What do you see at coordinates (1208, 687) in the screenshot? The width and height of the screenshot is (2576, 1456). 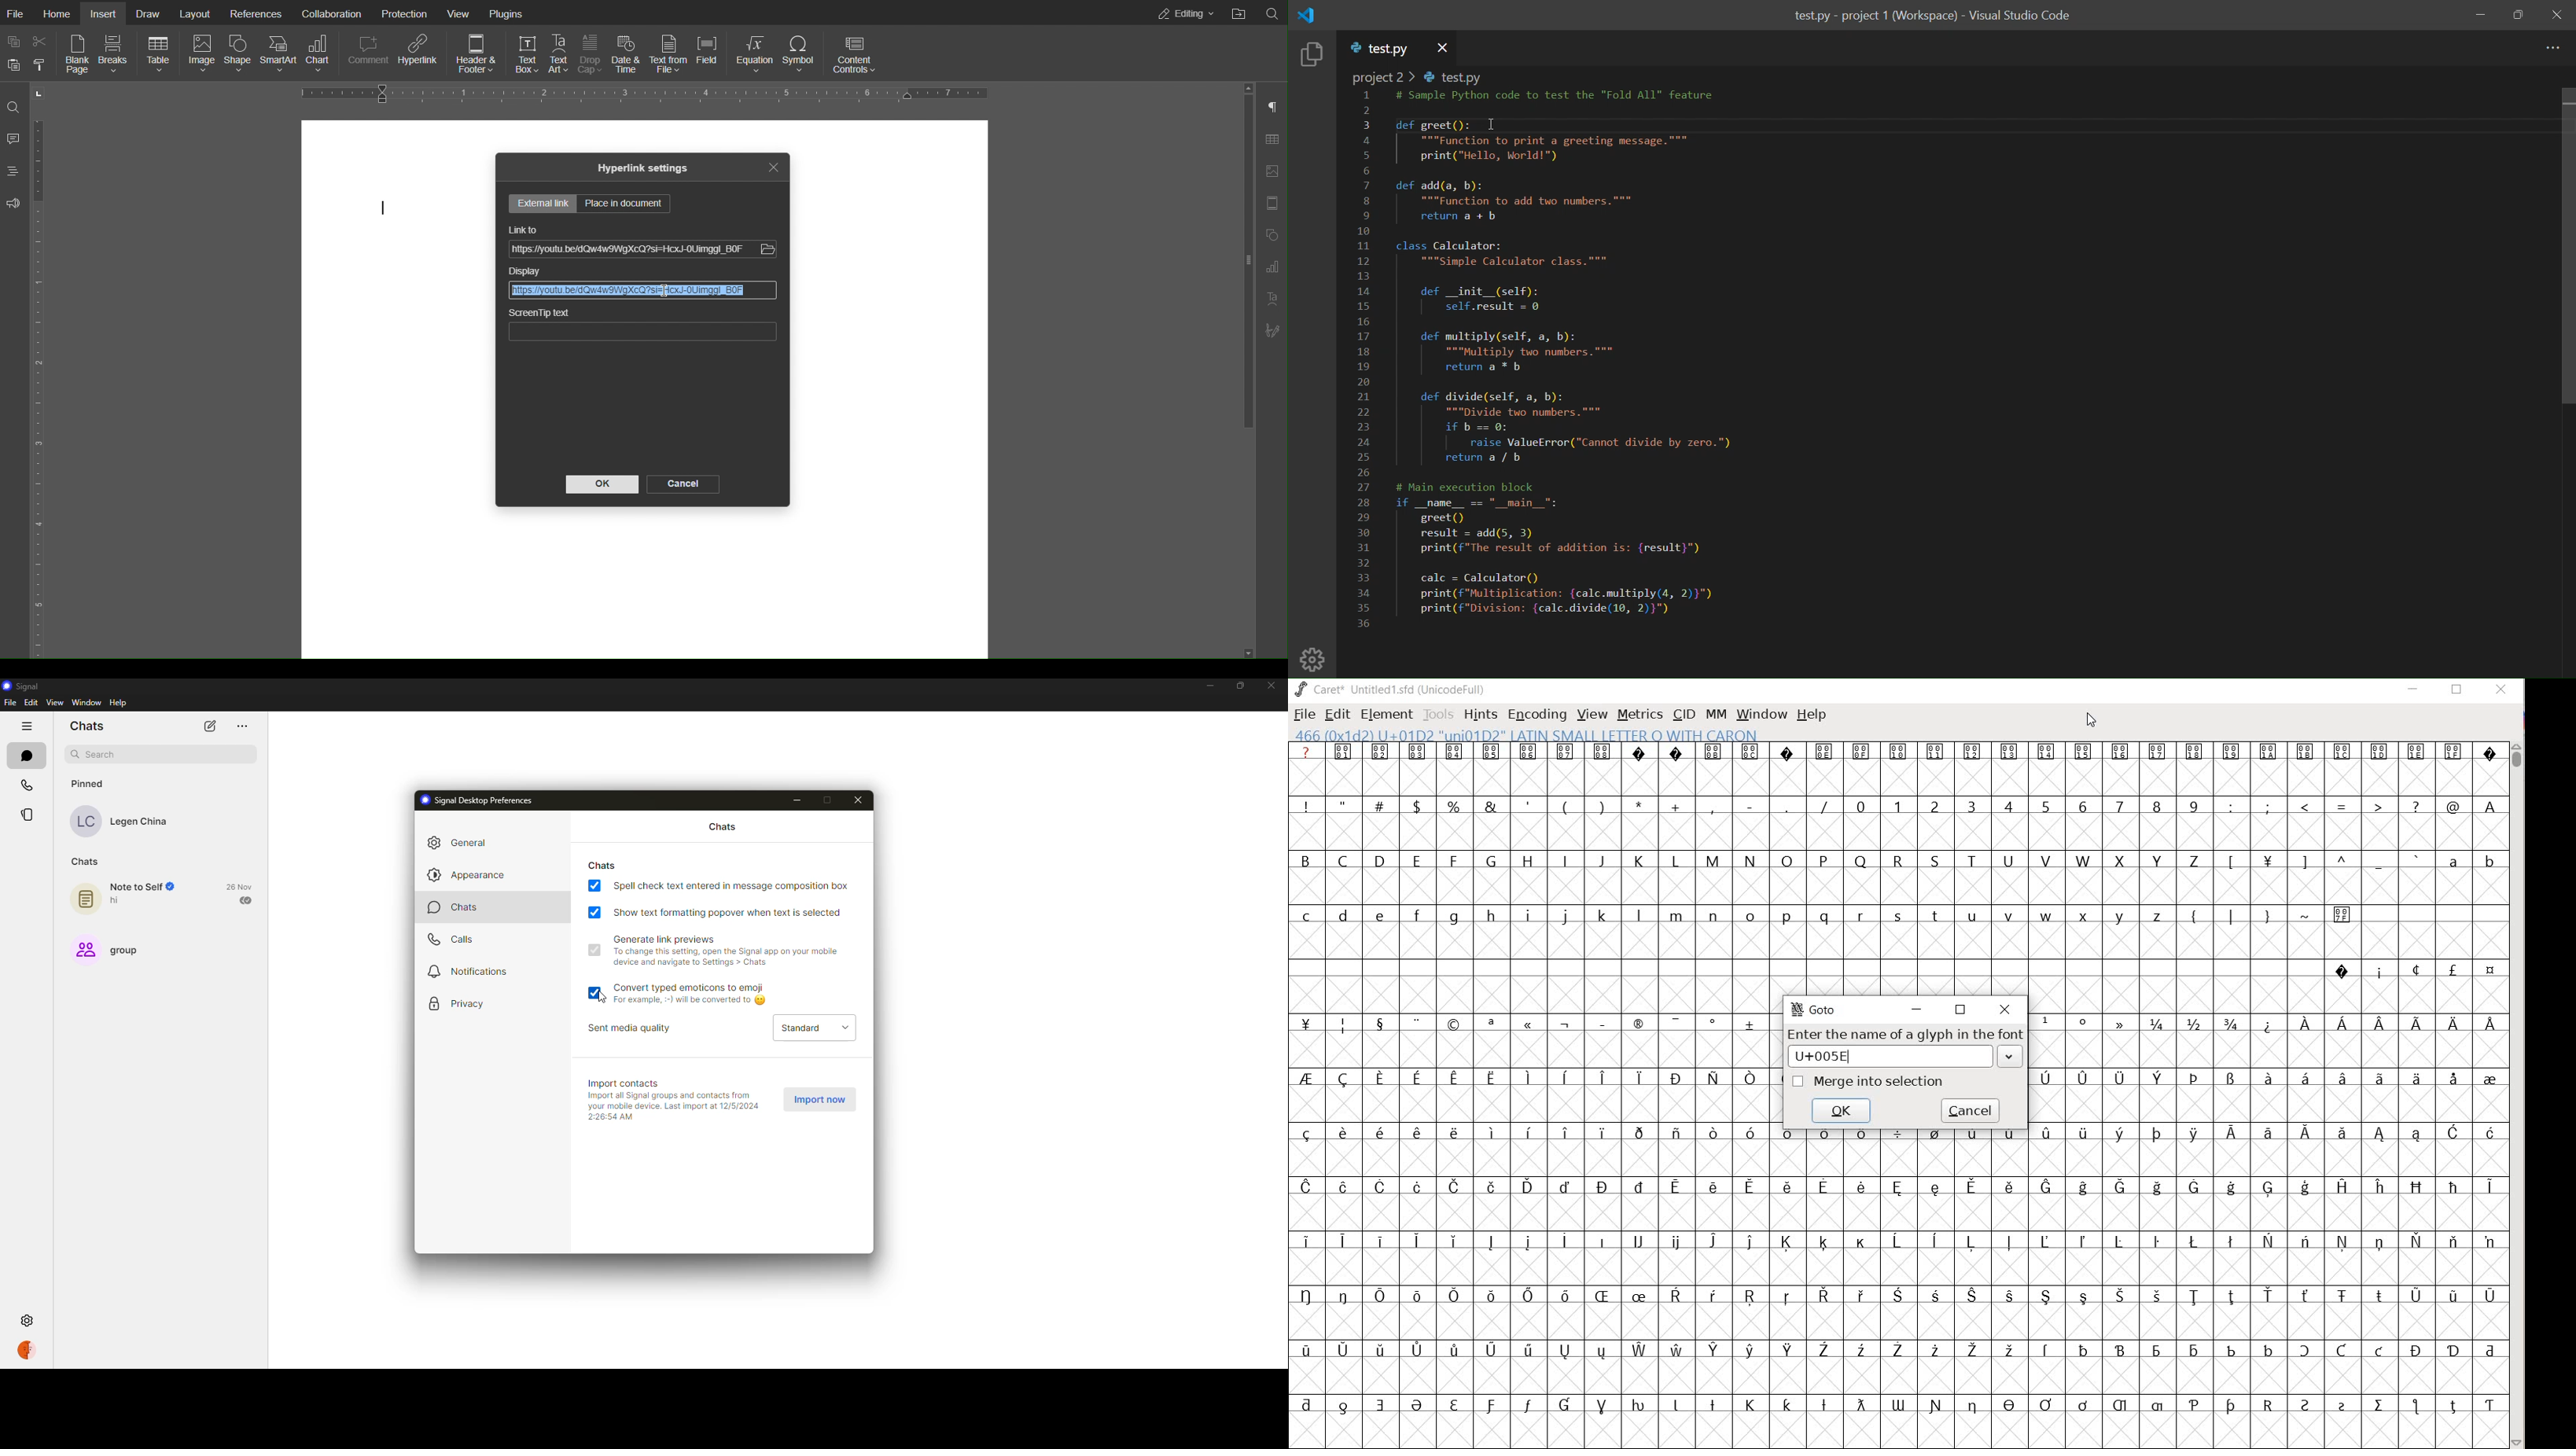 I see `minimize` at bounding box center [1208, 687].